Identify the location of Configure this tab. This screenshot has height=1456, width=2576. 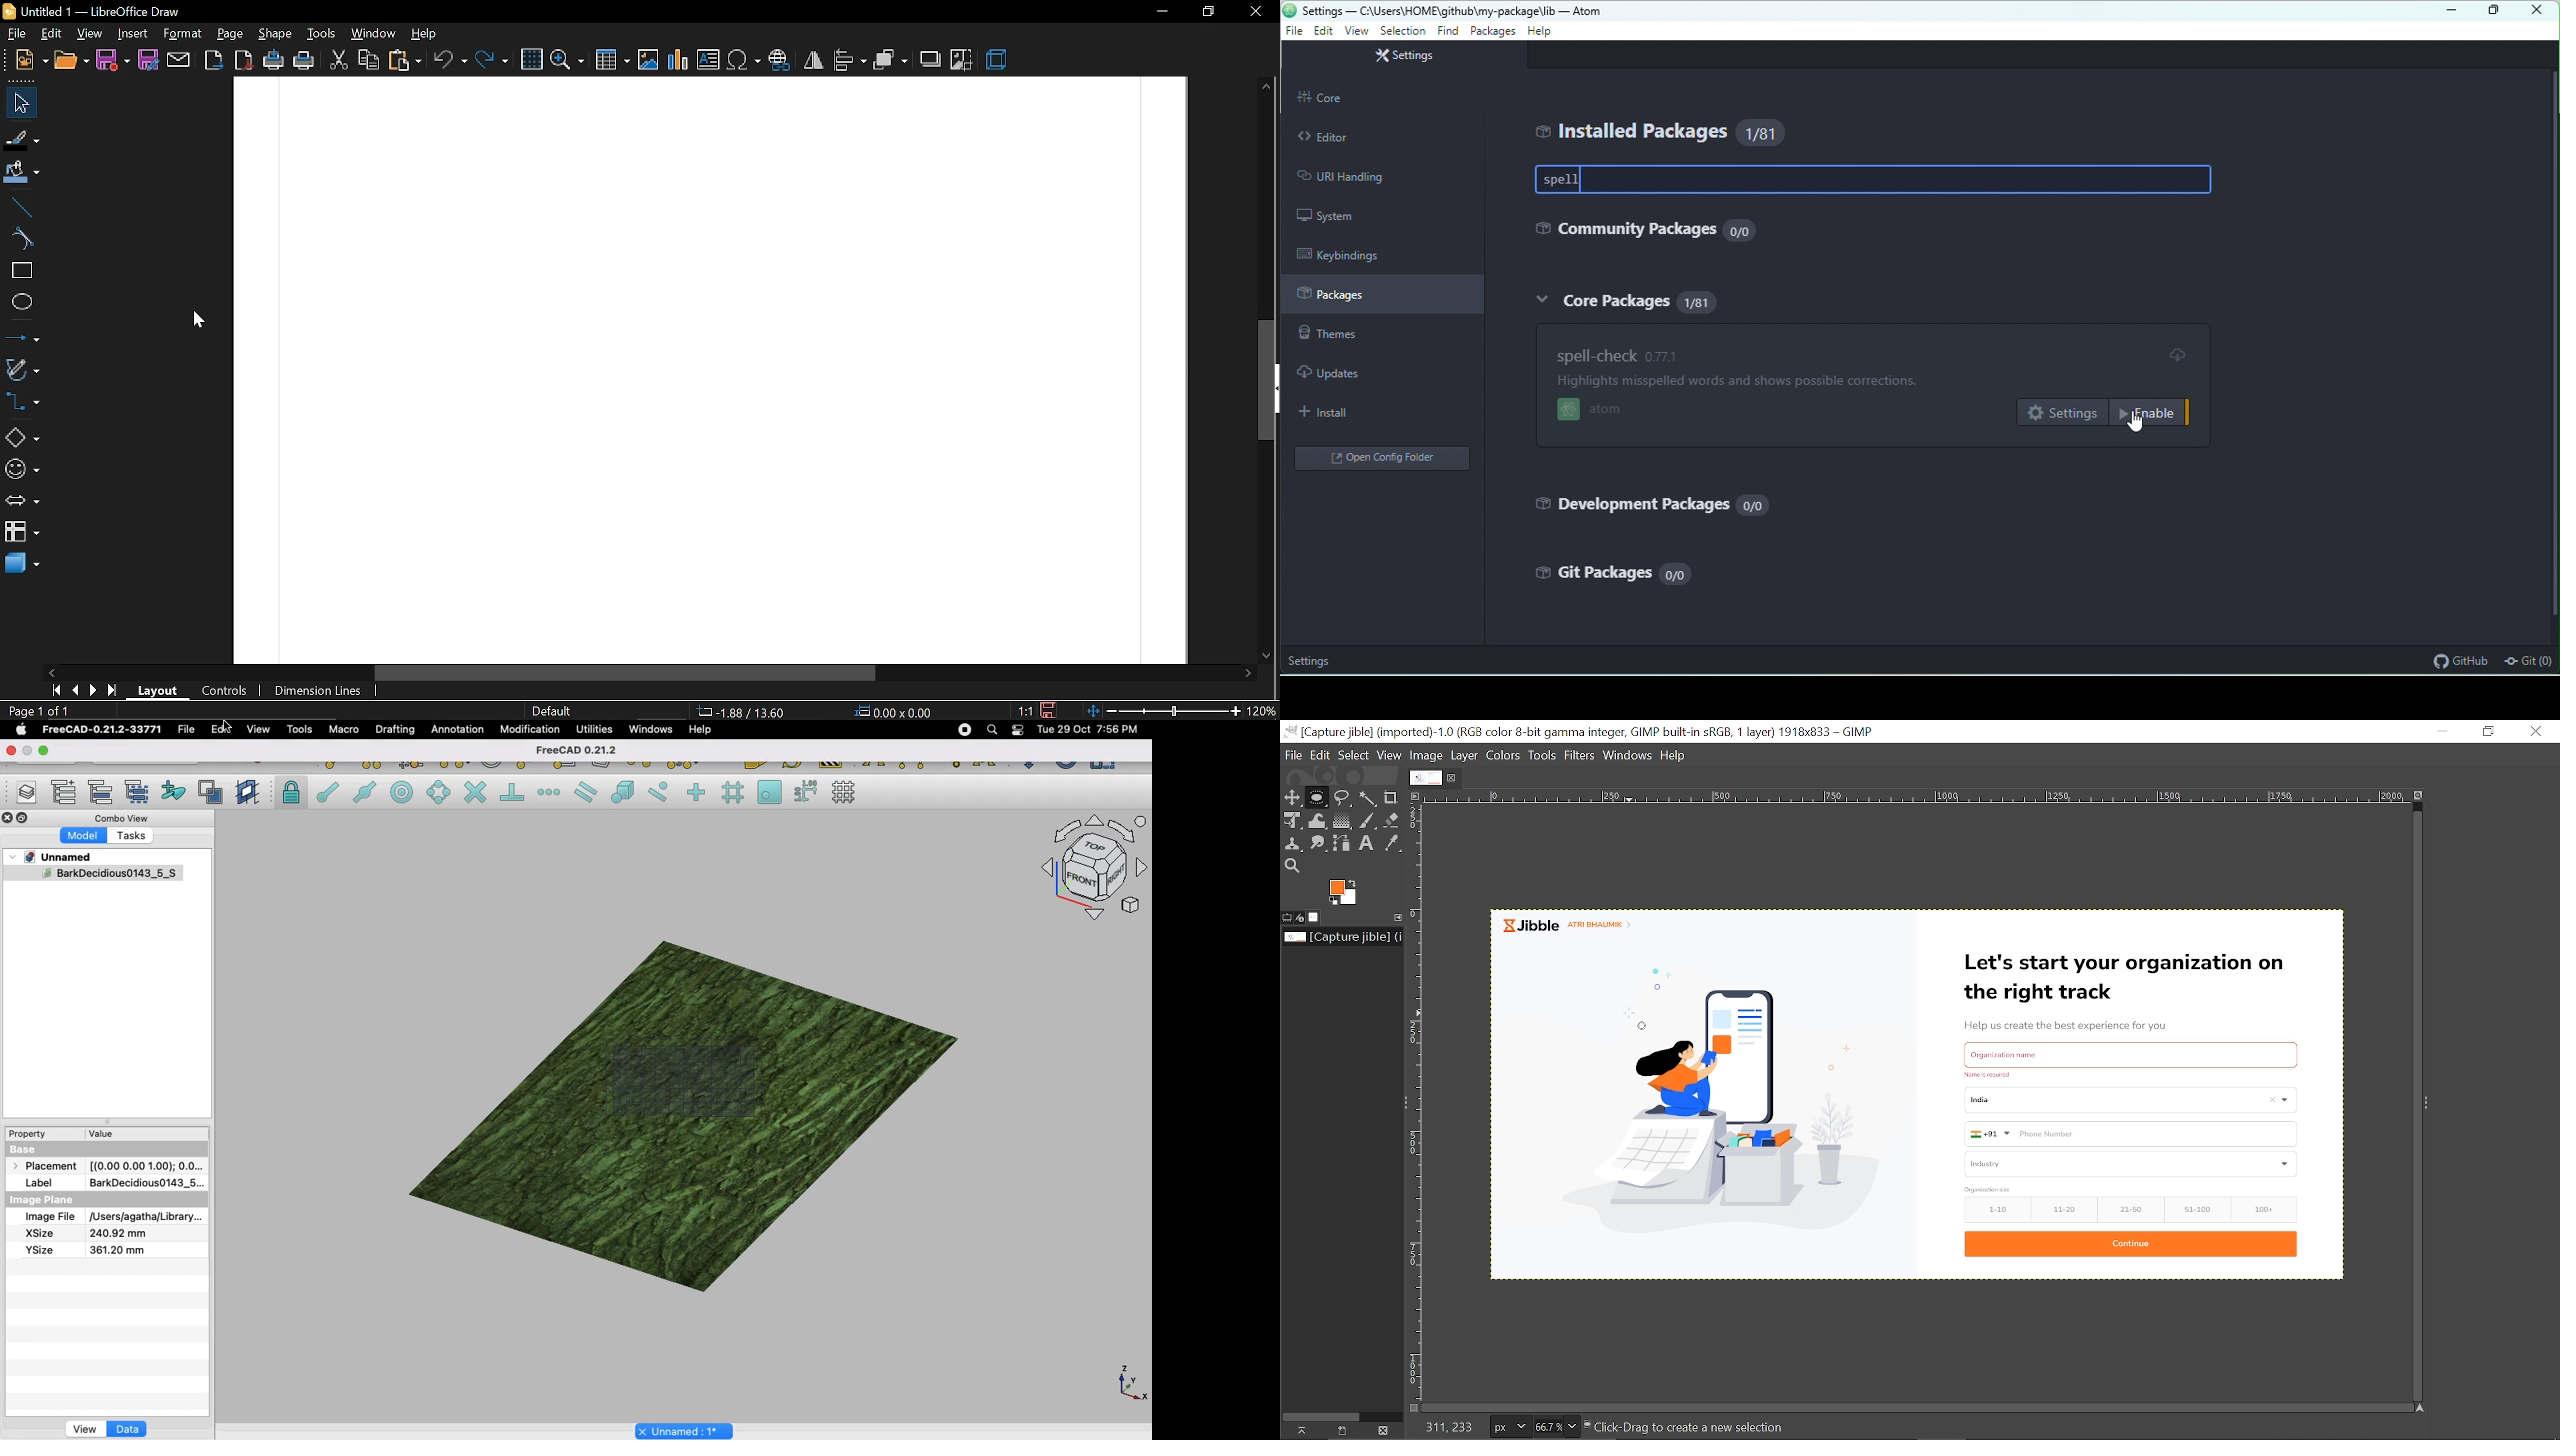
(1399, 916).